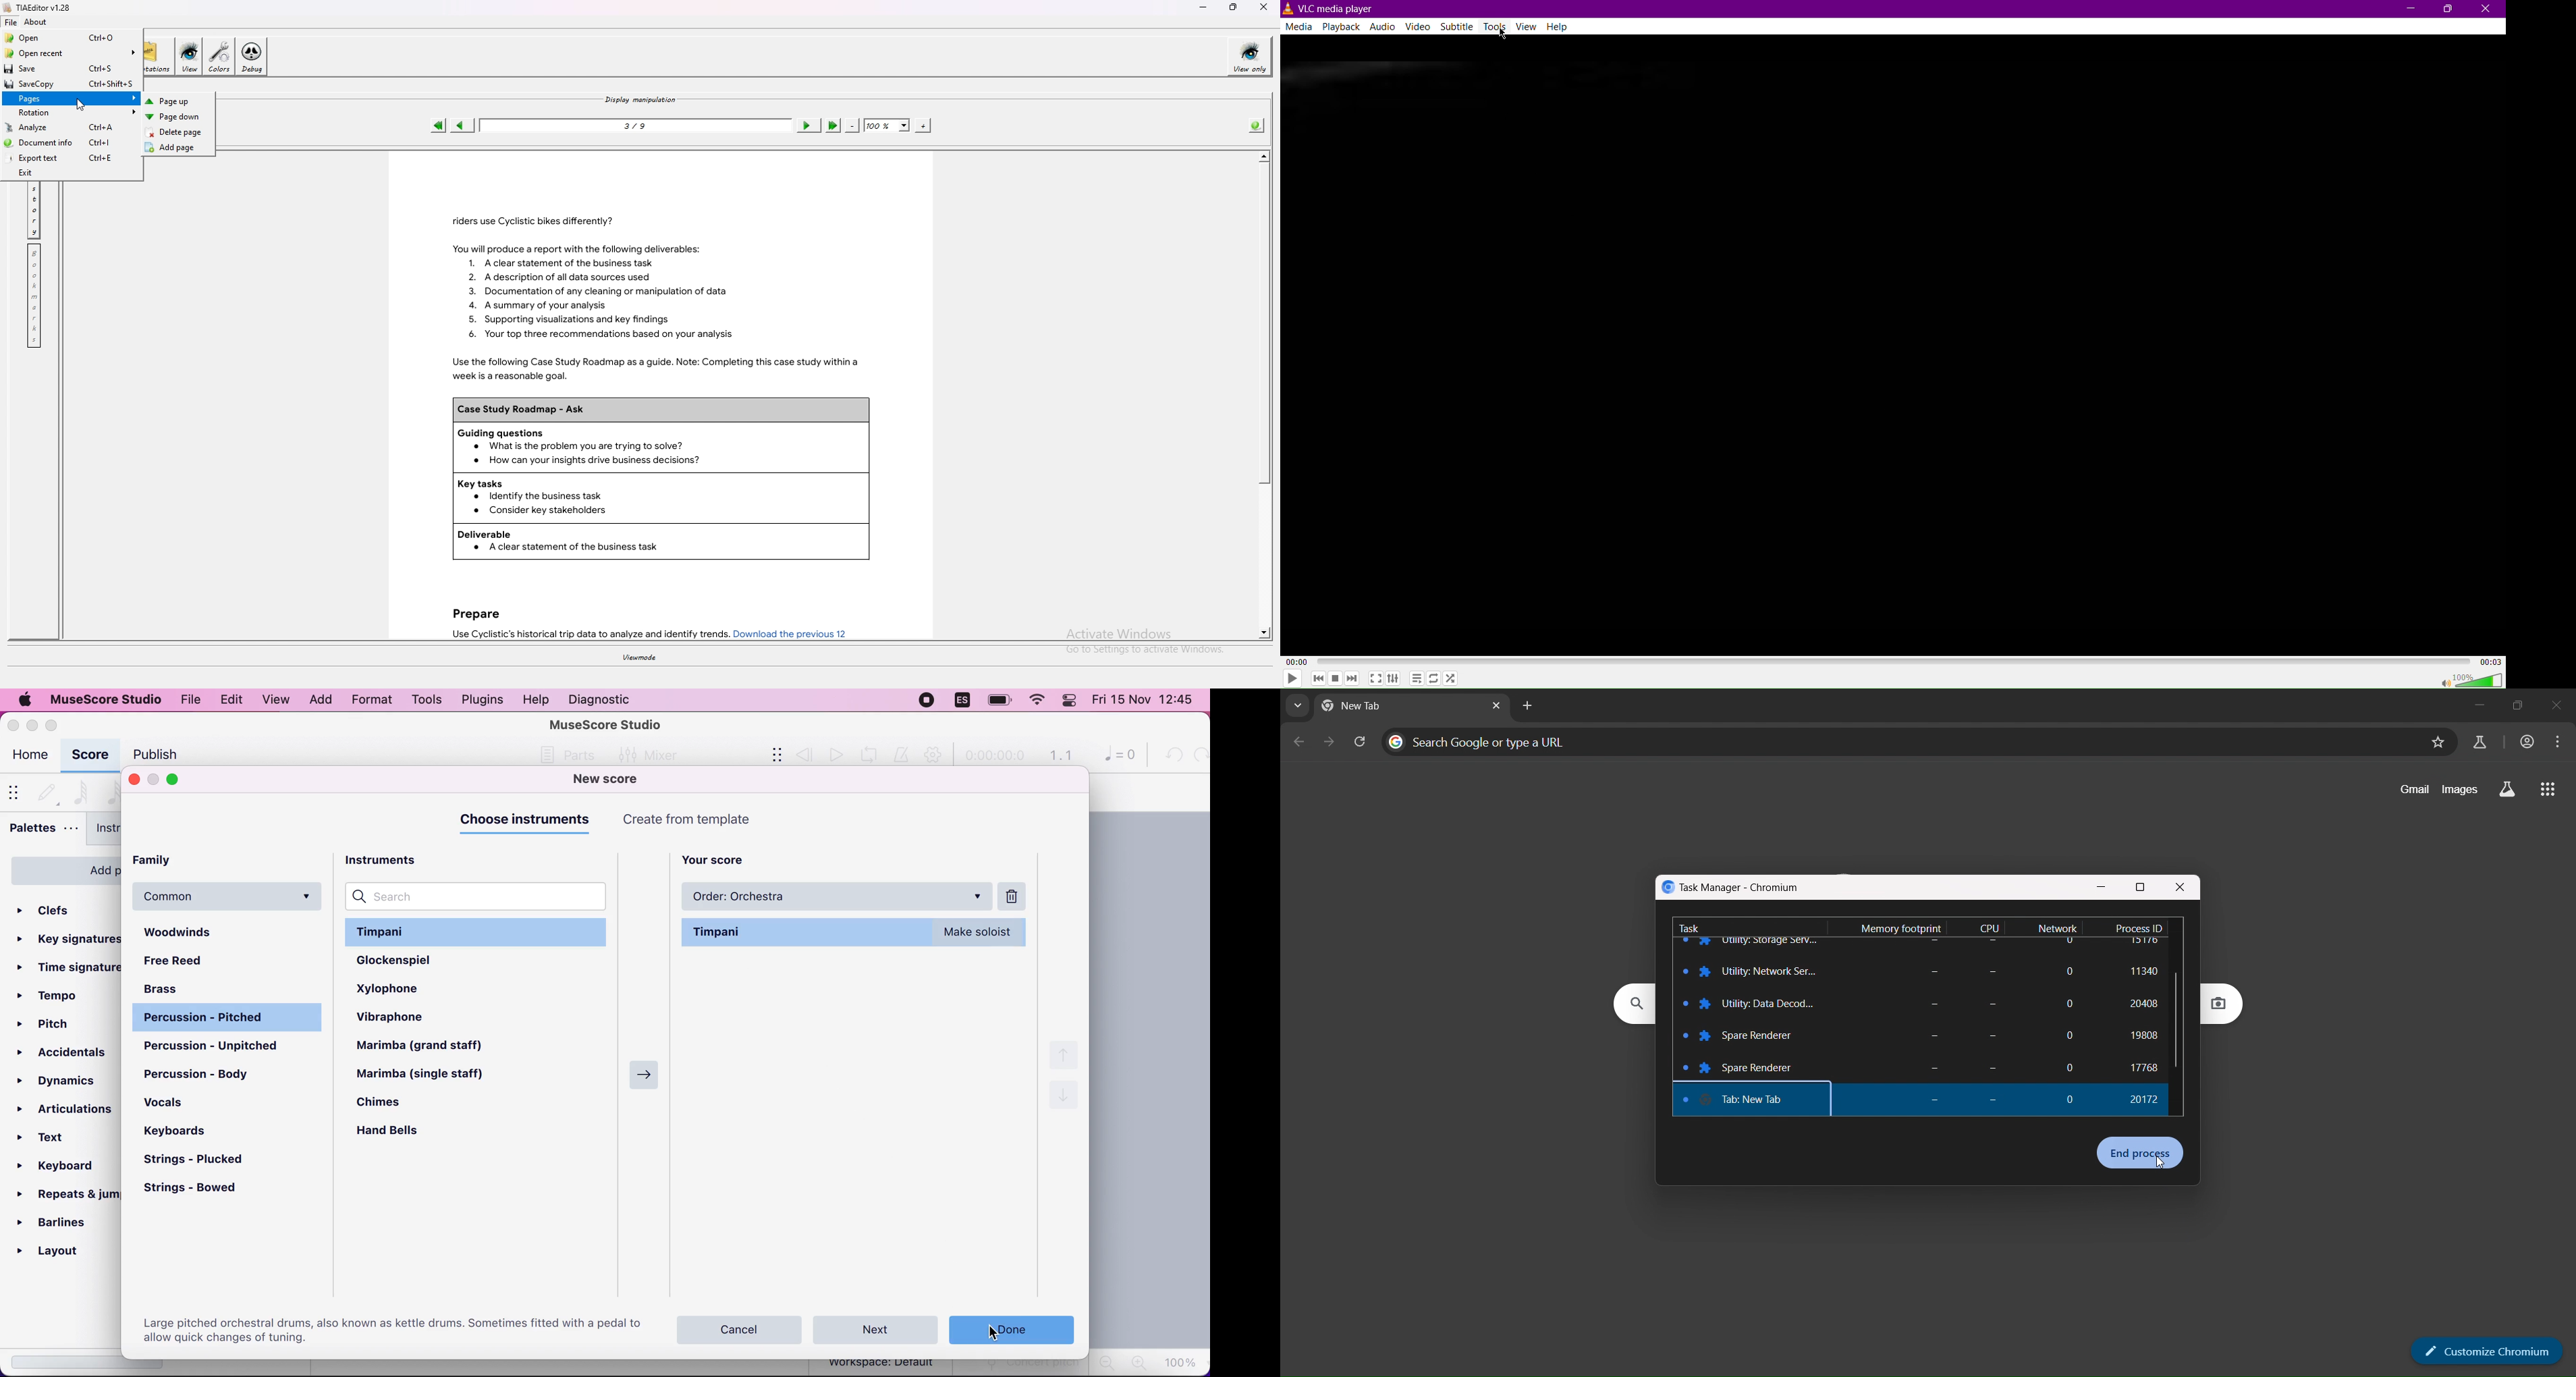 This screenshot has height=1400, width=2576. I want to click on articulations, so click(67, 1107).